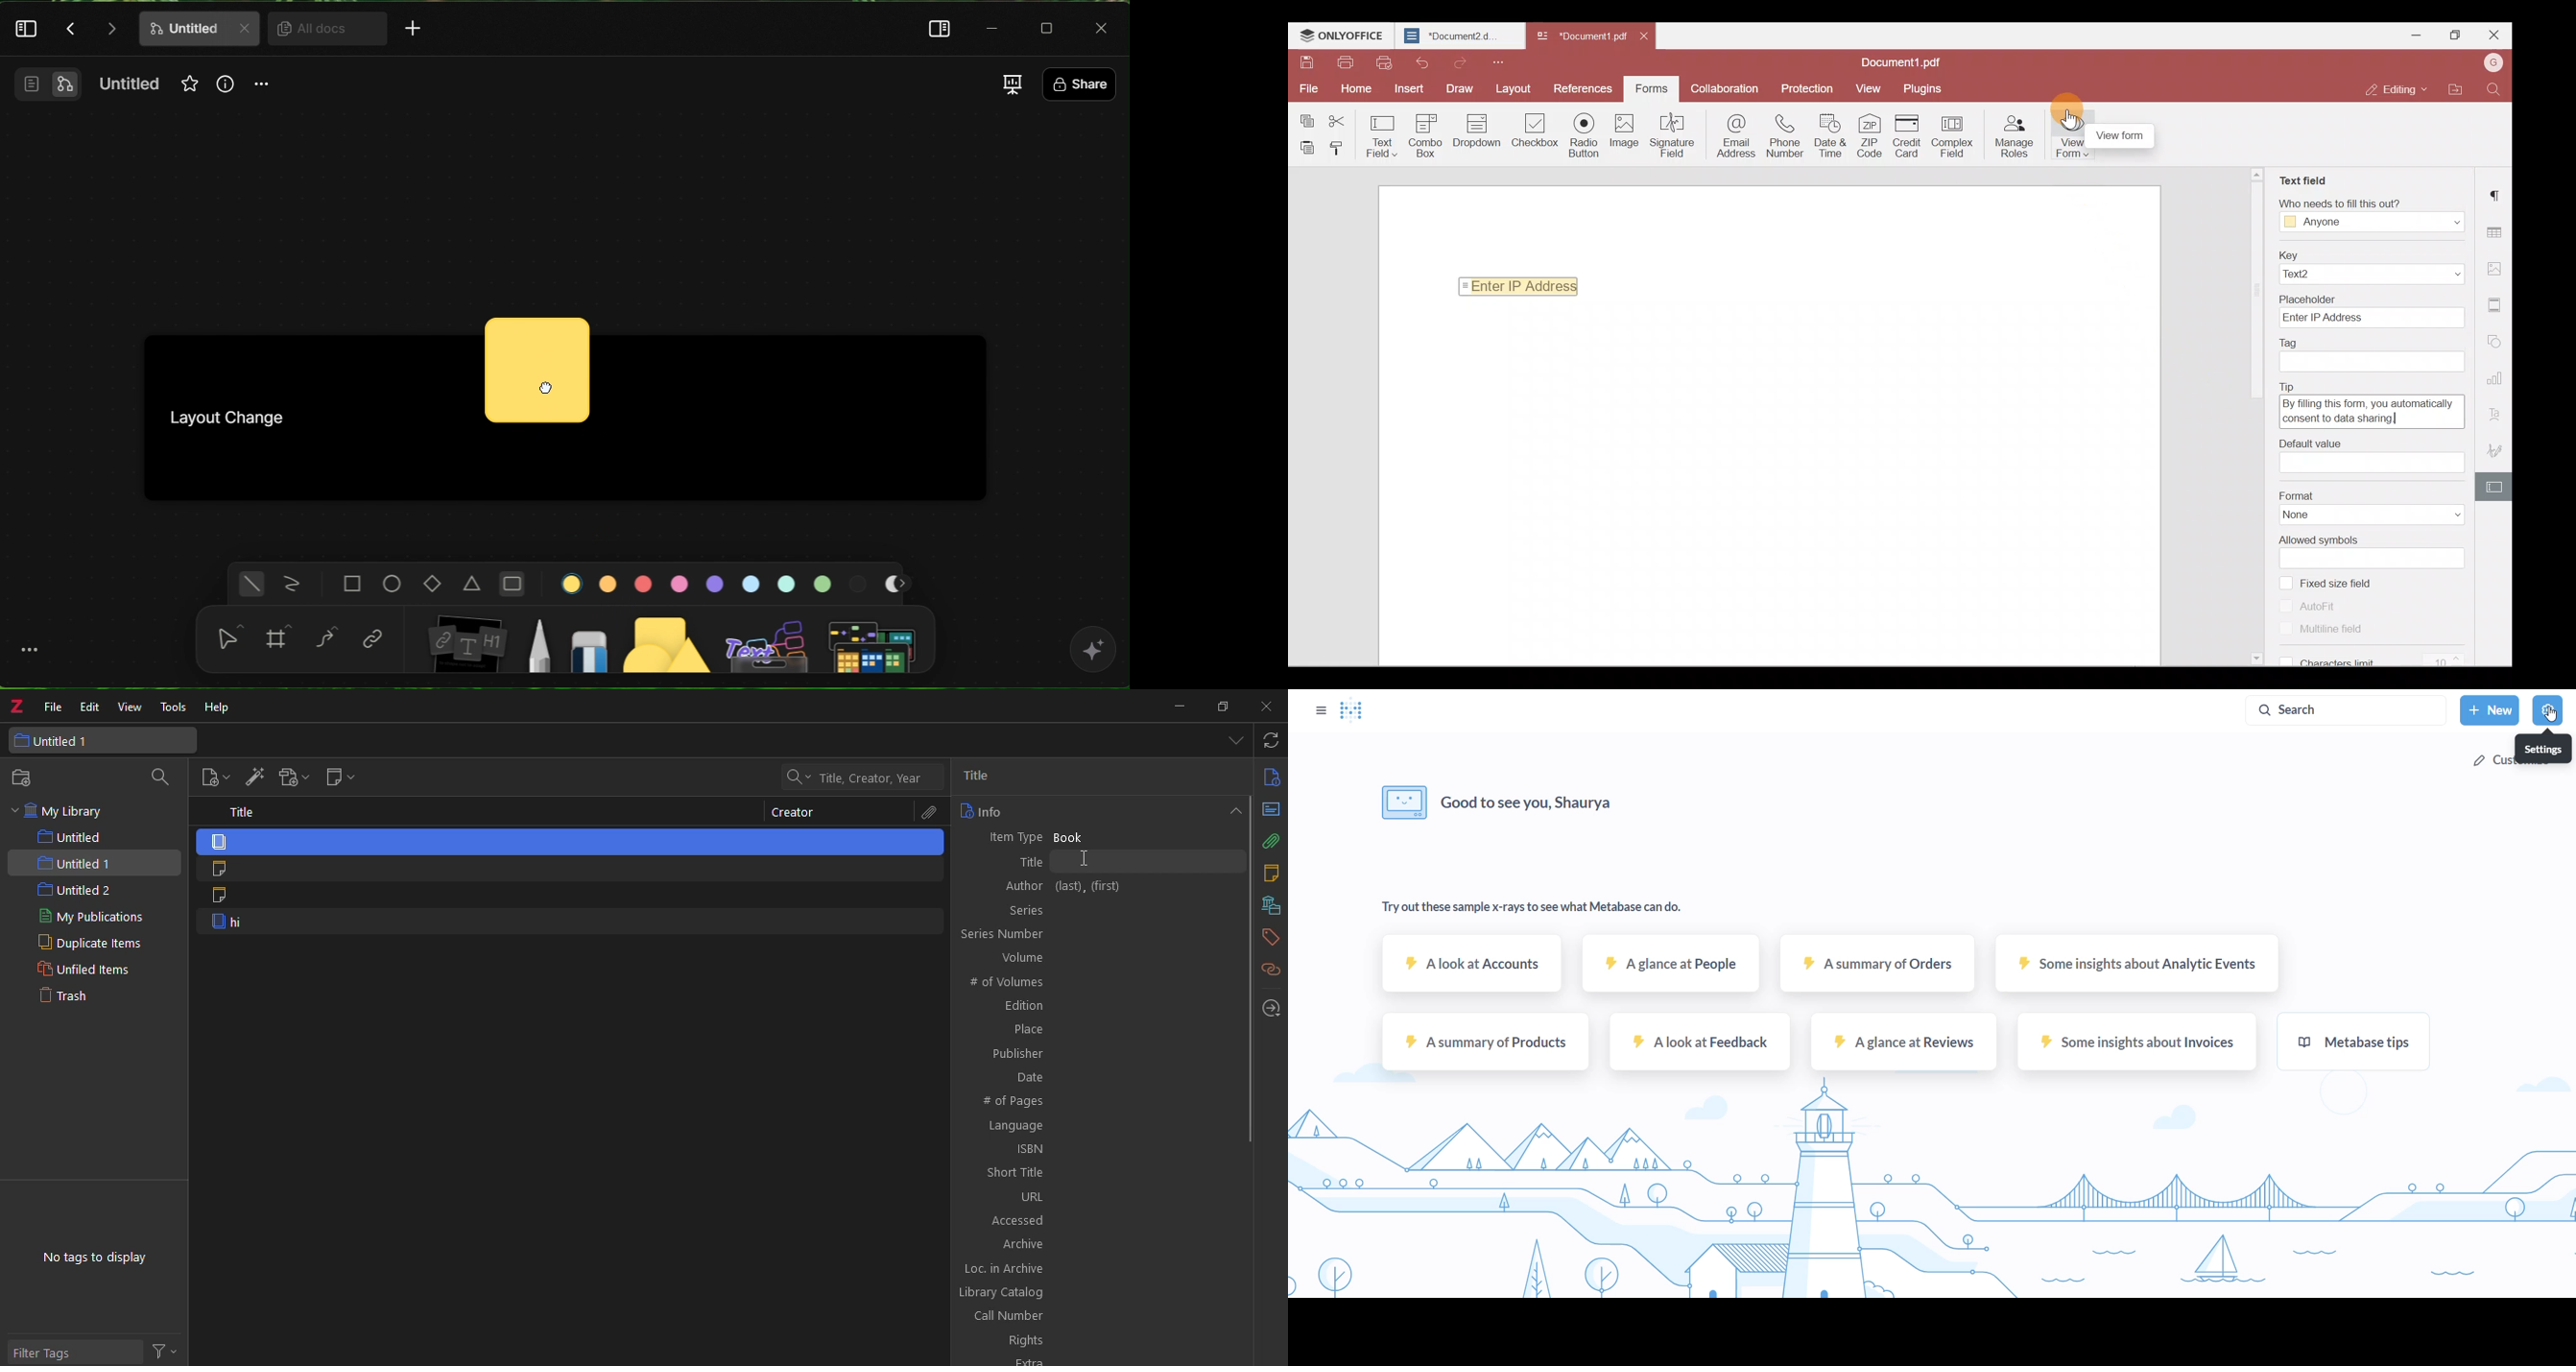 This screenshot has width=2576, height=1372. What do you see at coordinates (81, 970) in the screenshot?
I see `unfiled items` at bounding box center [81, 970].